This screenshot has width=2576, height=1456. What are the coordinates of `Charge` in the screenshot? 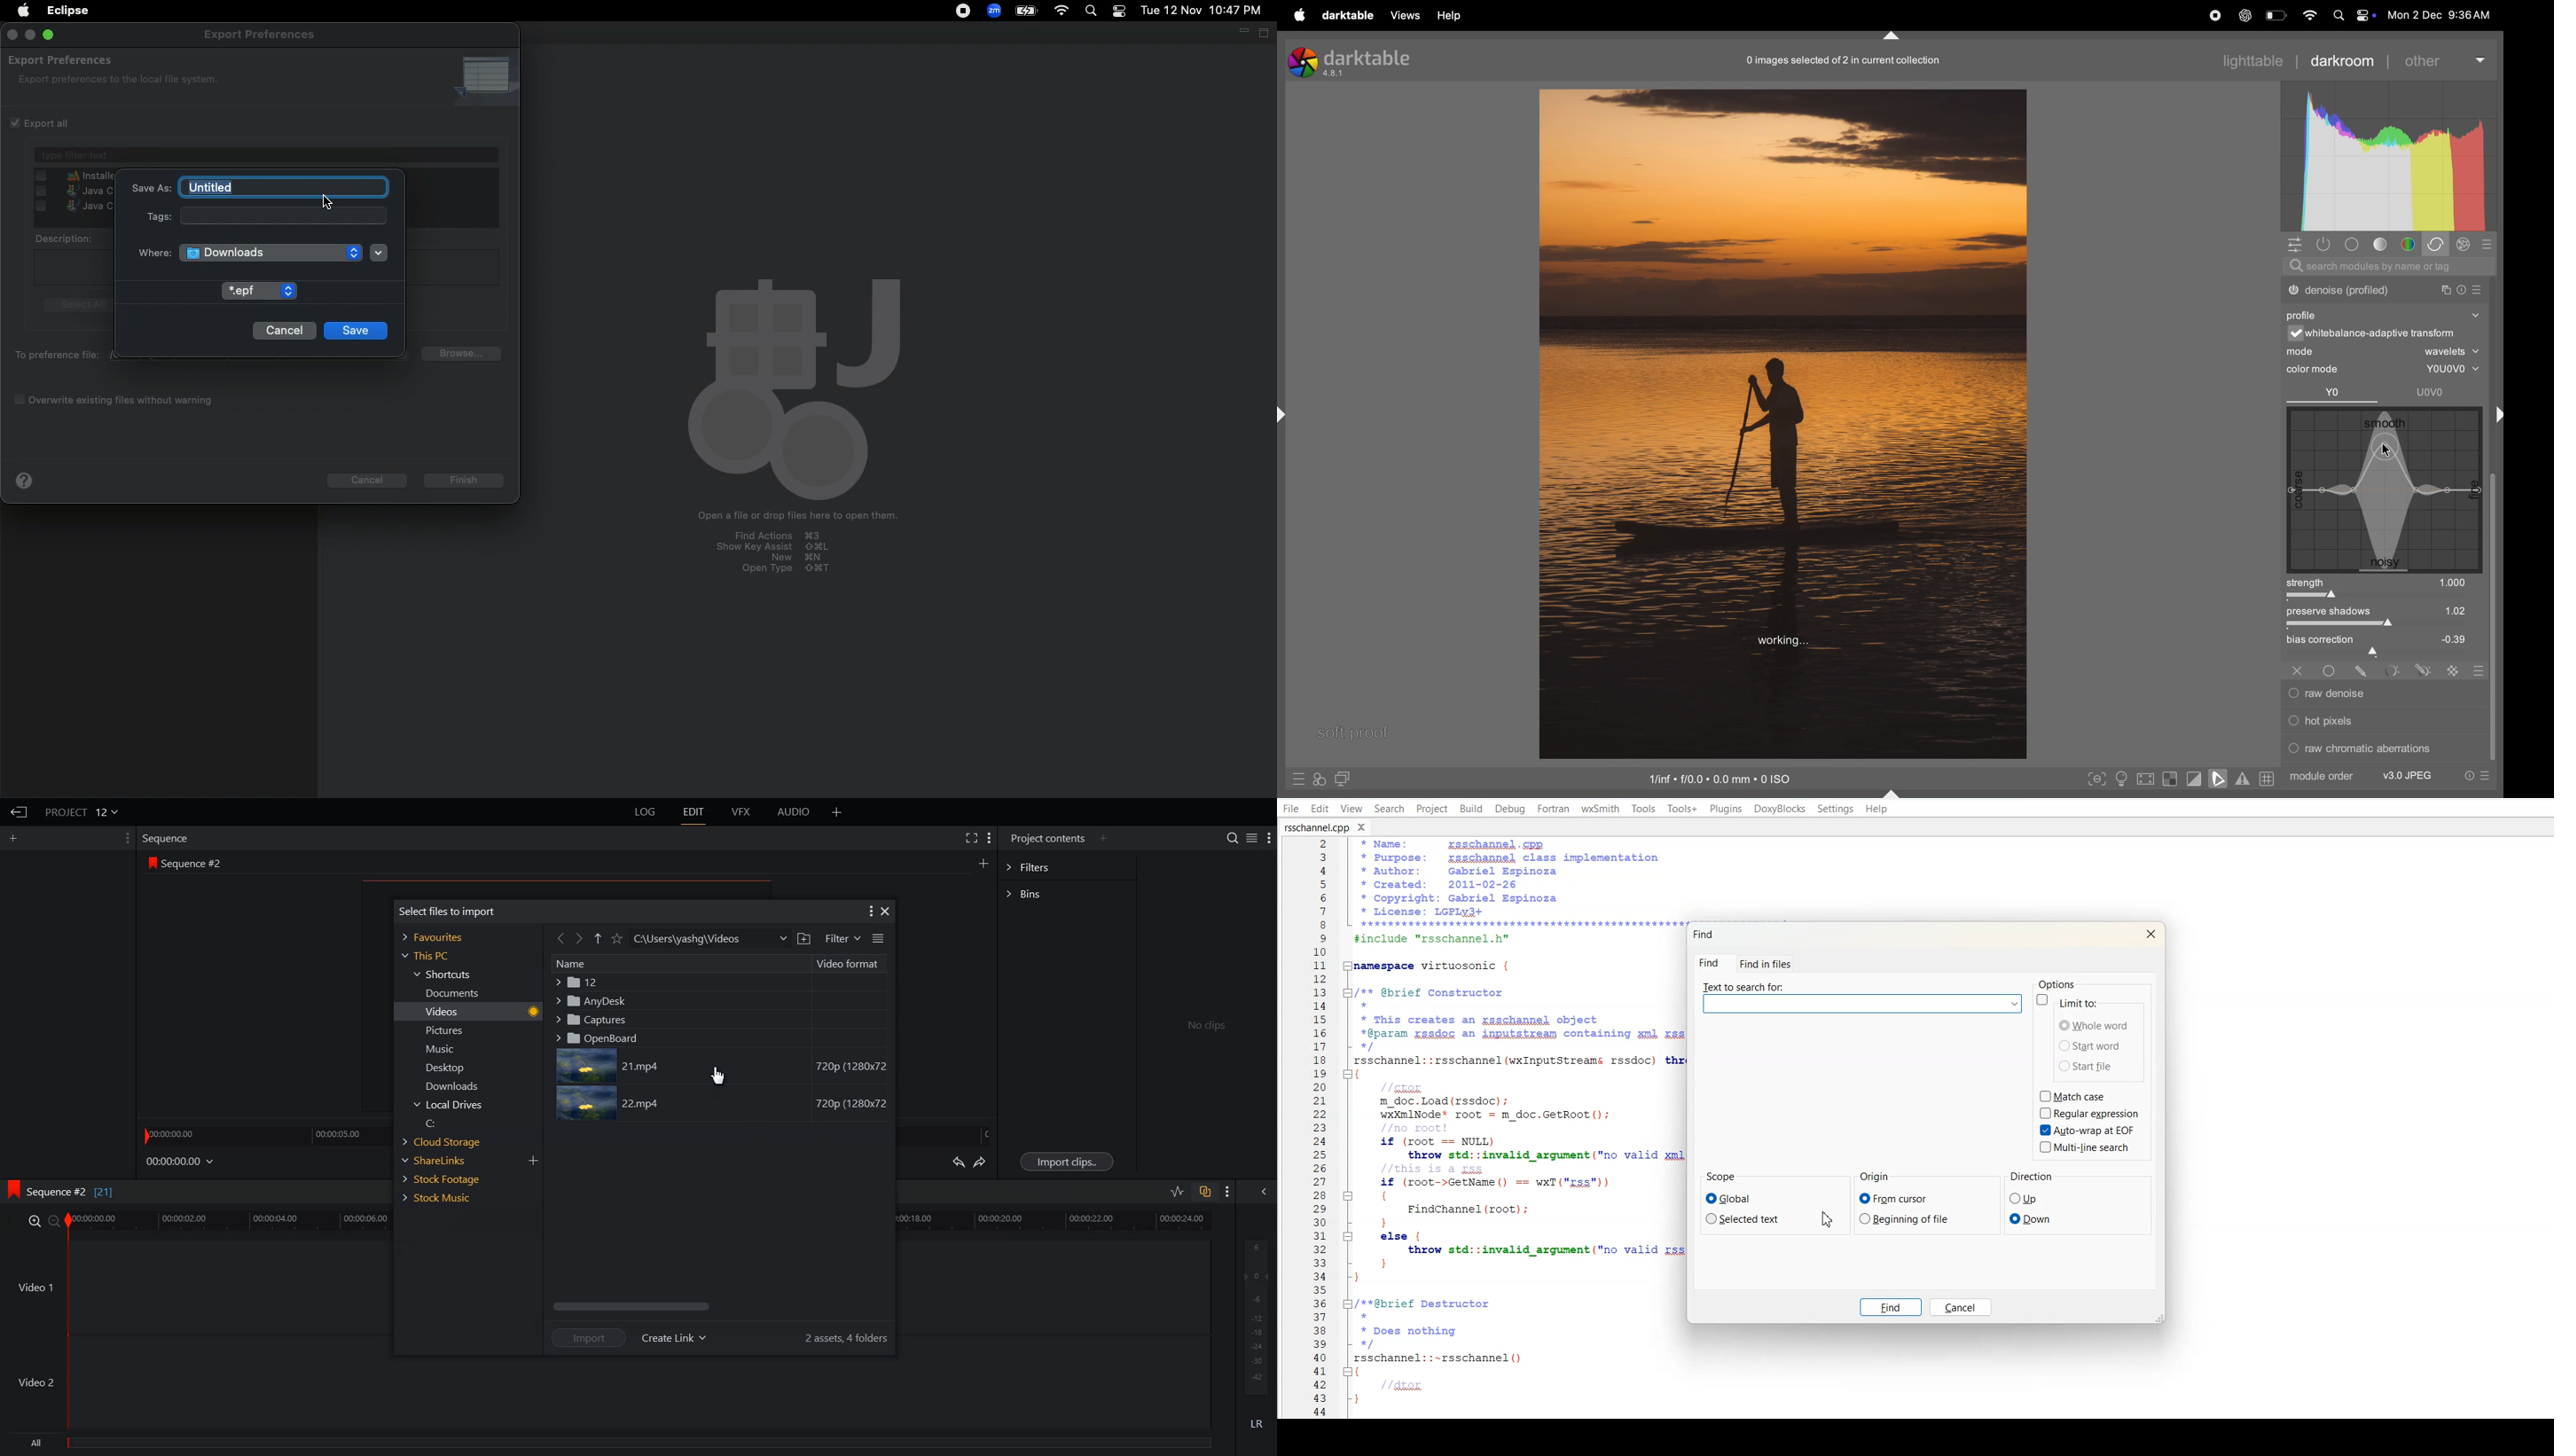 It's located at (1029, 10).